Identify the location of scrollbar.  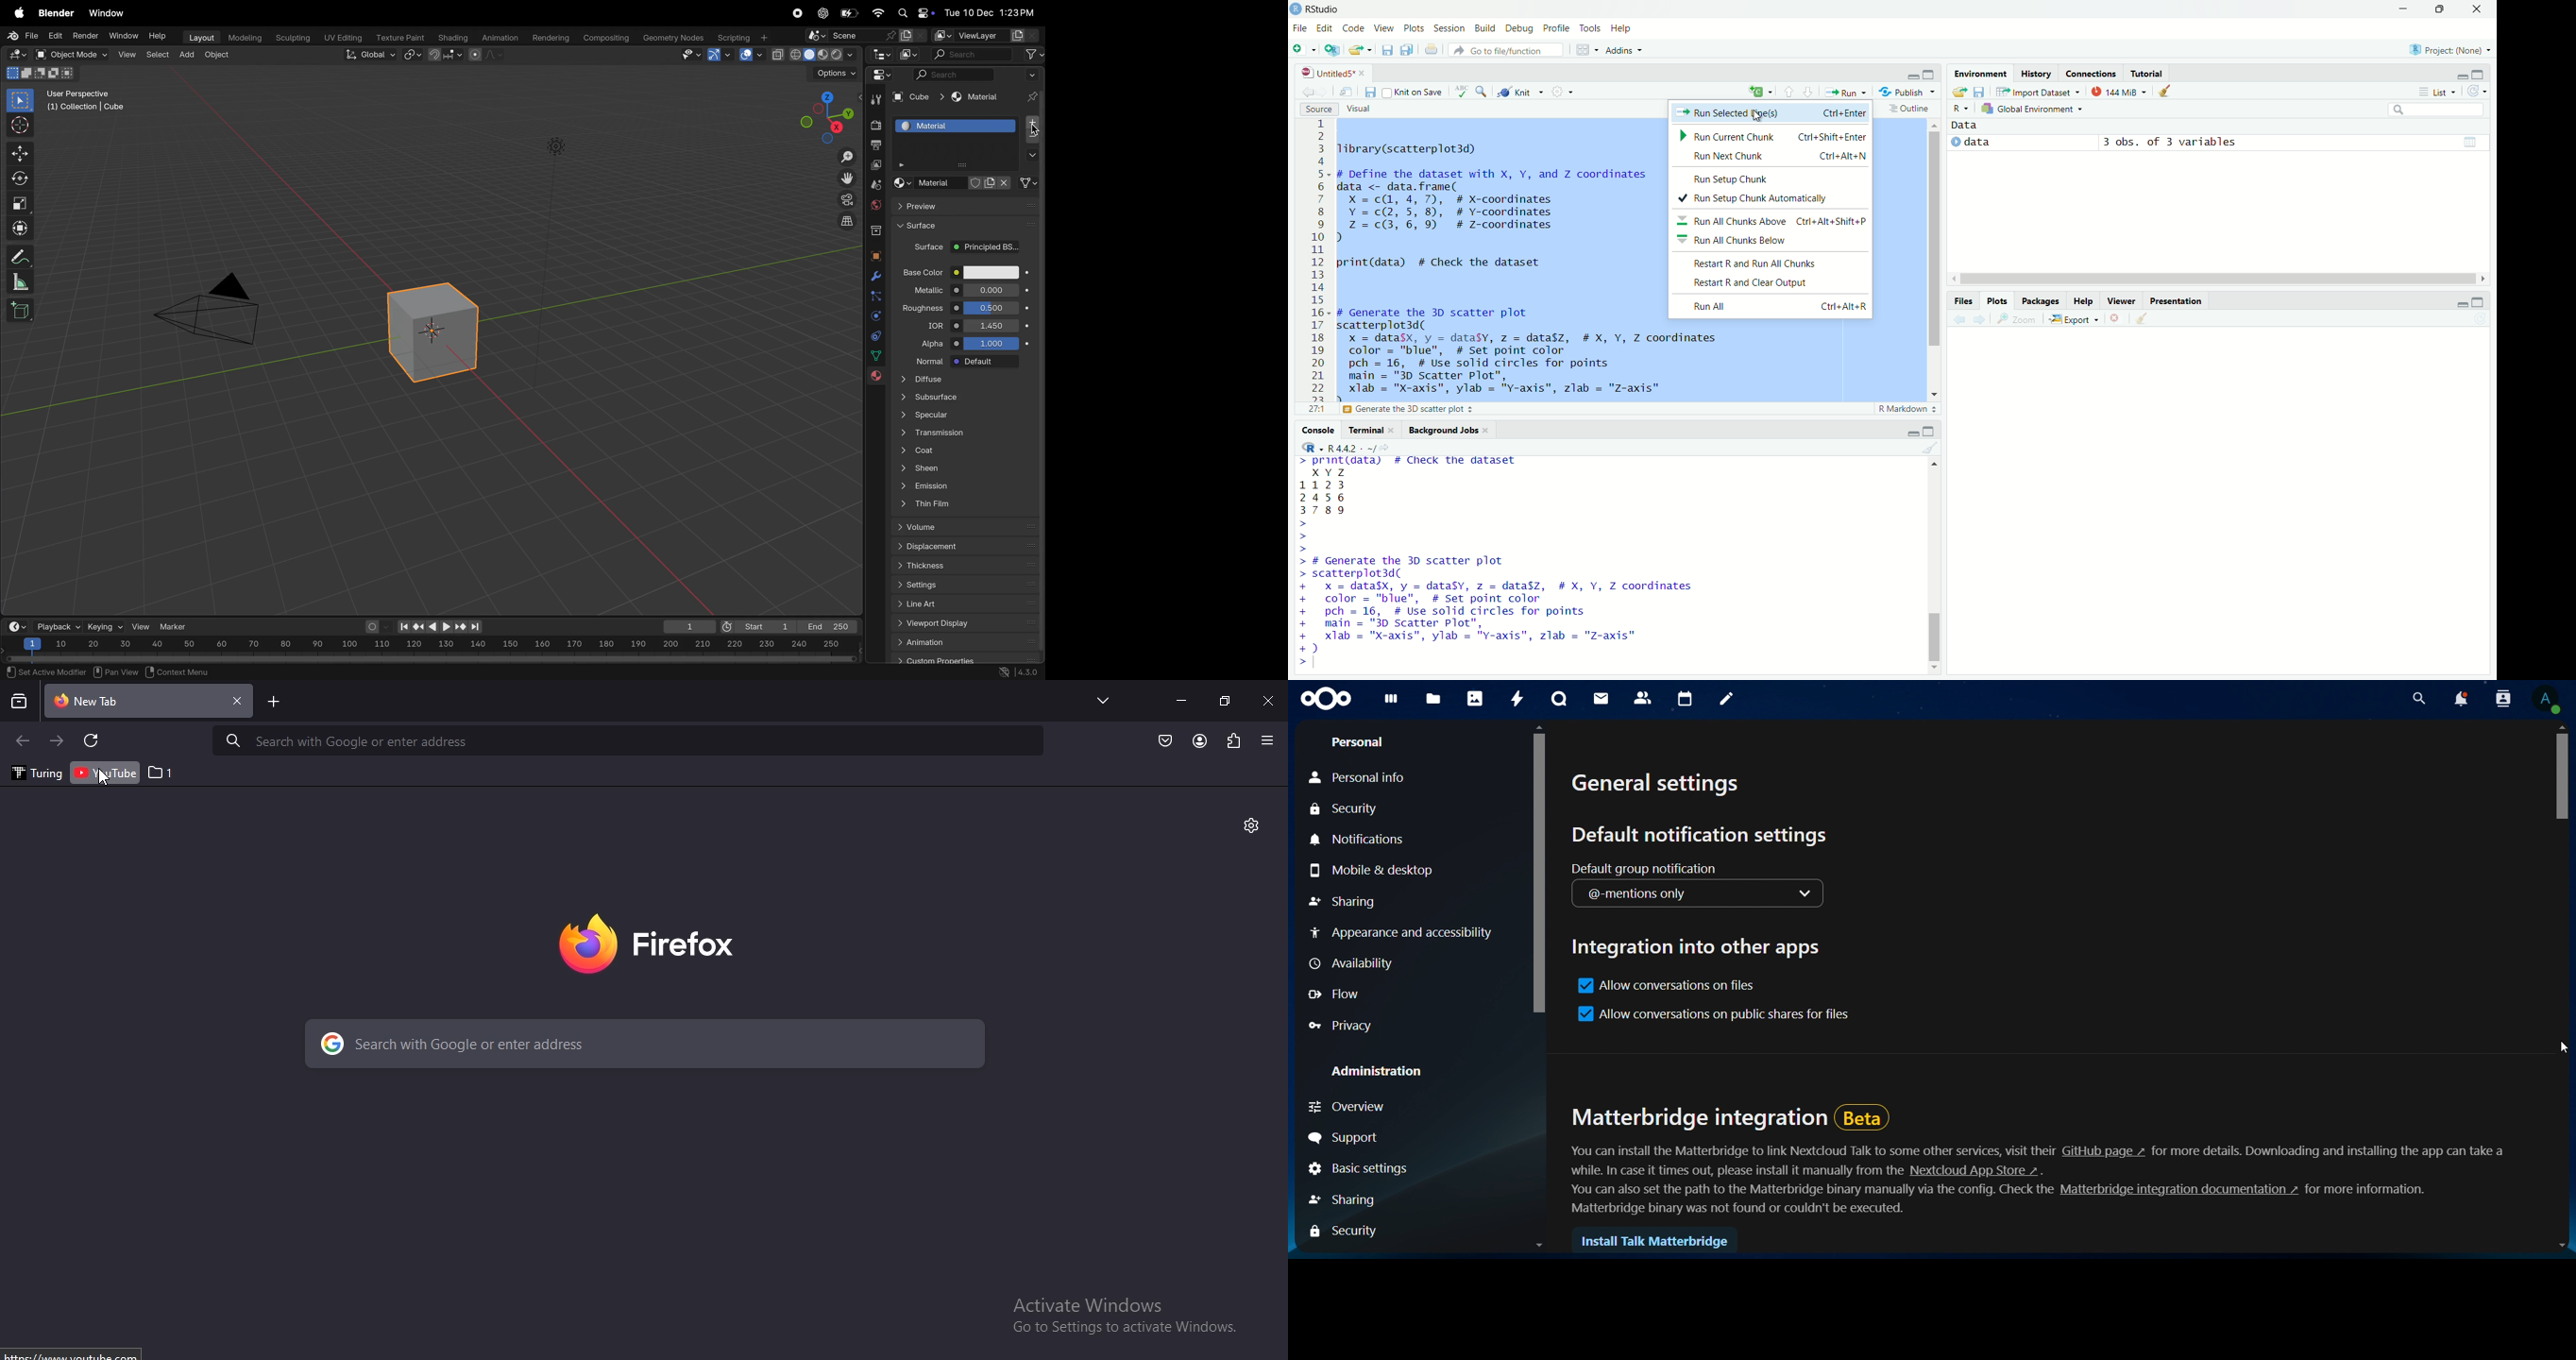
(1935, 567).